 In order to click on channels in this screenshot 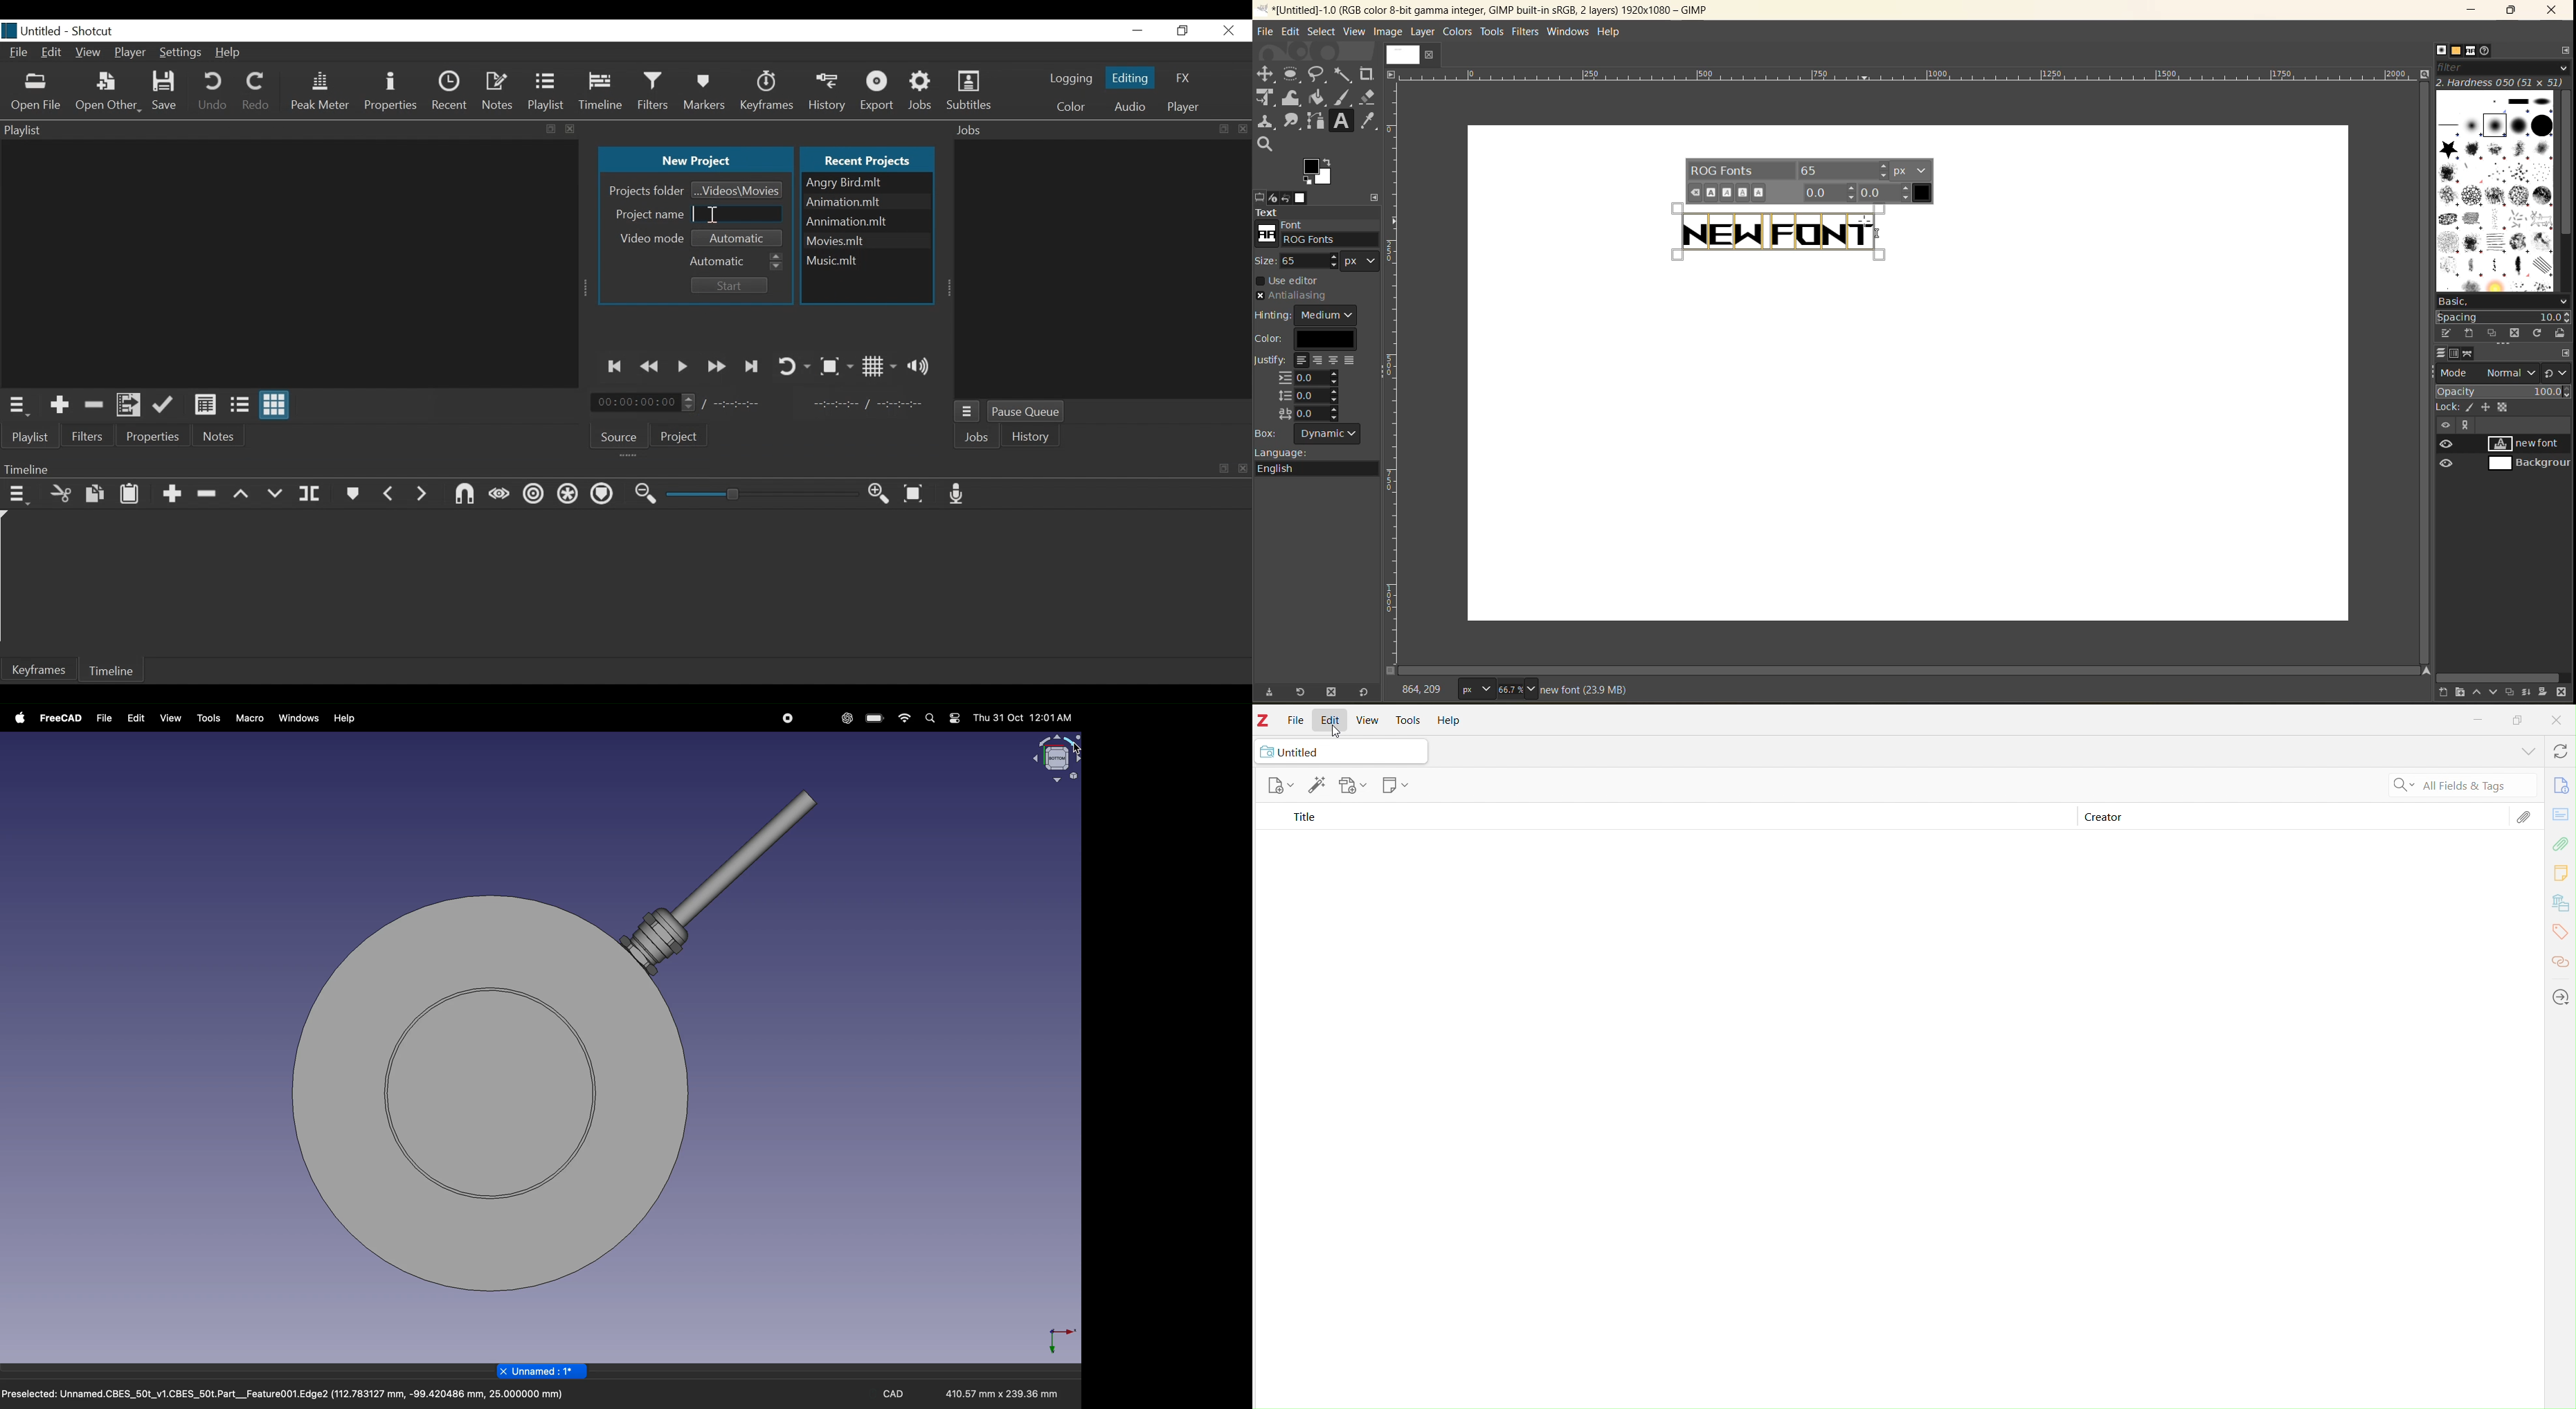, I will do `click(2457, 355)`.